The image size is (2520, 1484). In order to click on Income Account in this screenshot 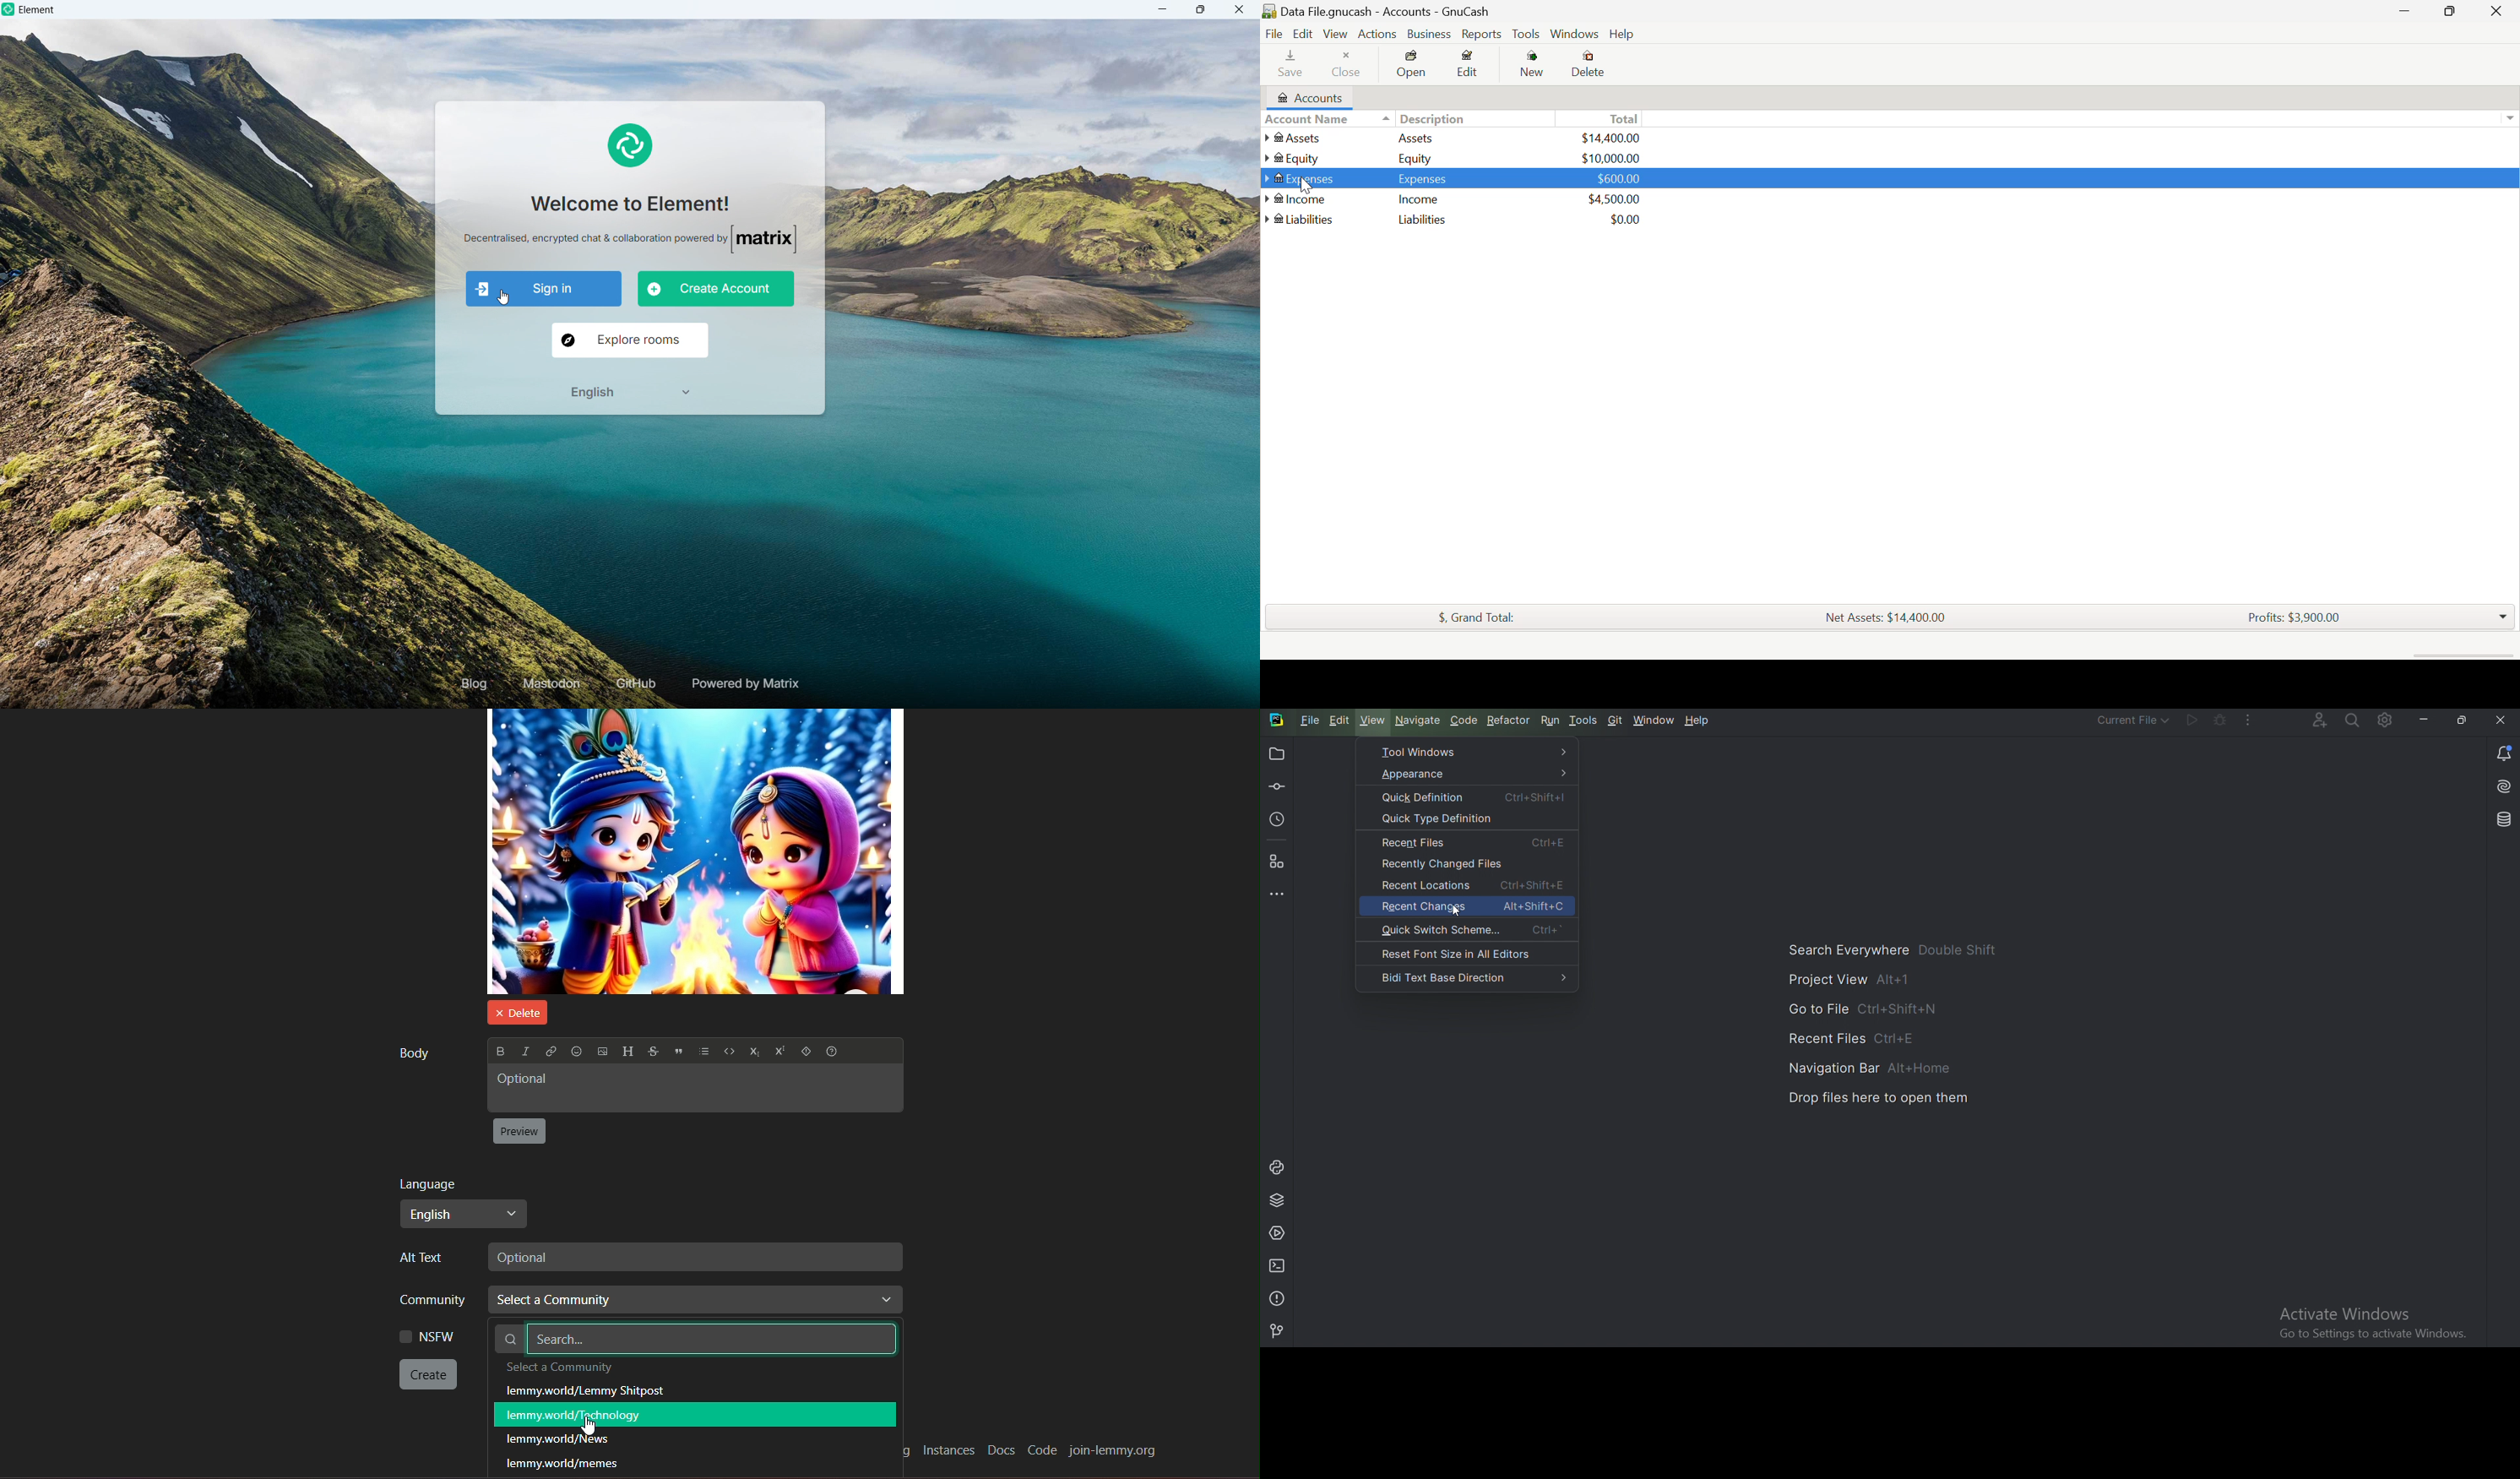, I will do `click(1299, 200)`.